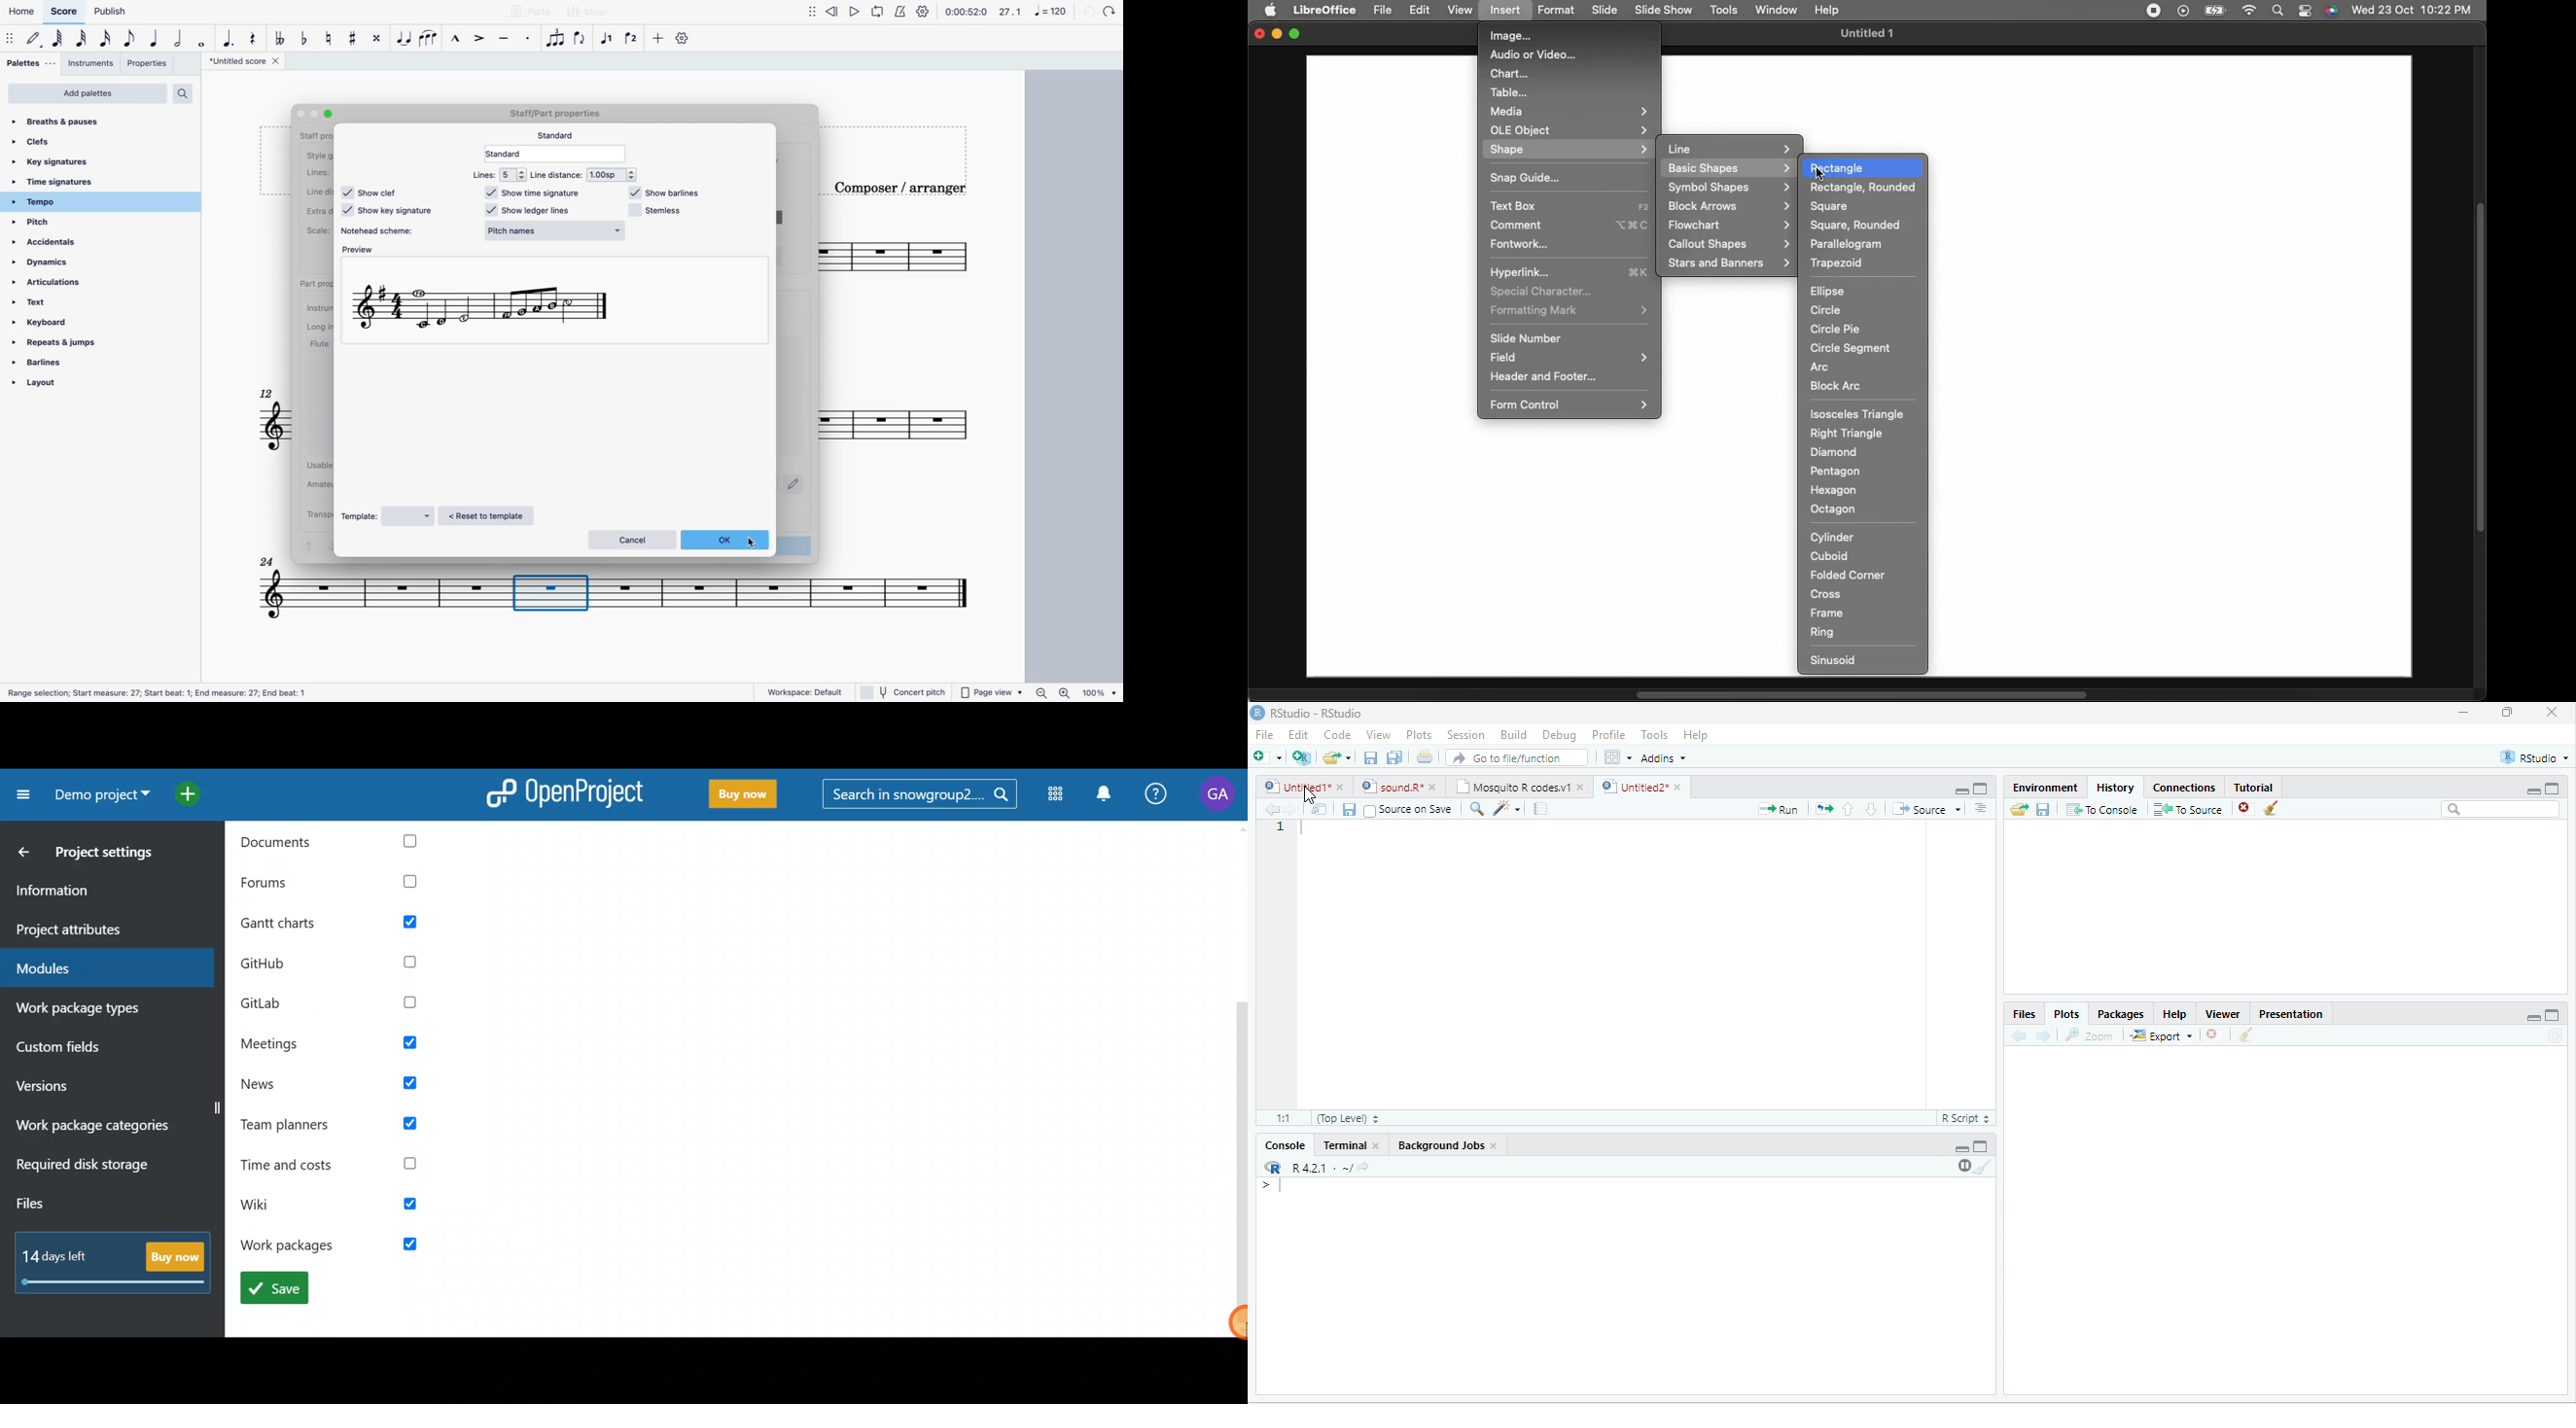 Image resolution: width=2576 pixels, height=1428 pixels. What do you see at coordinates (2102, 809) in the screenshot?
I see `To console` at bounding box center [2102, 809].